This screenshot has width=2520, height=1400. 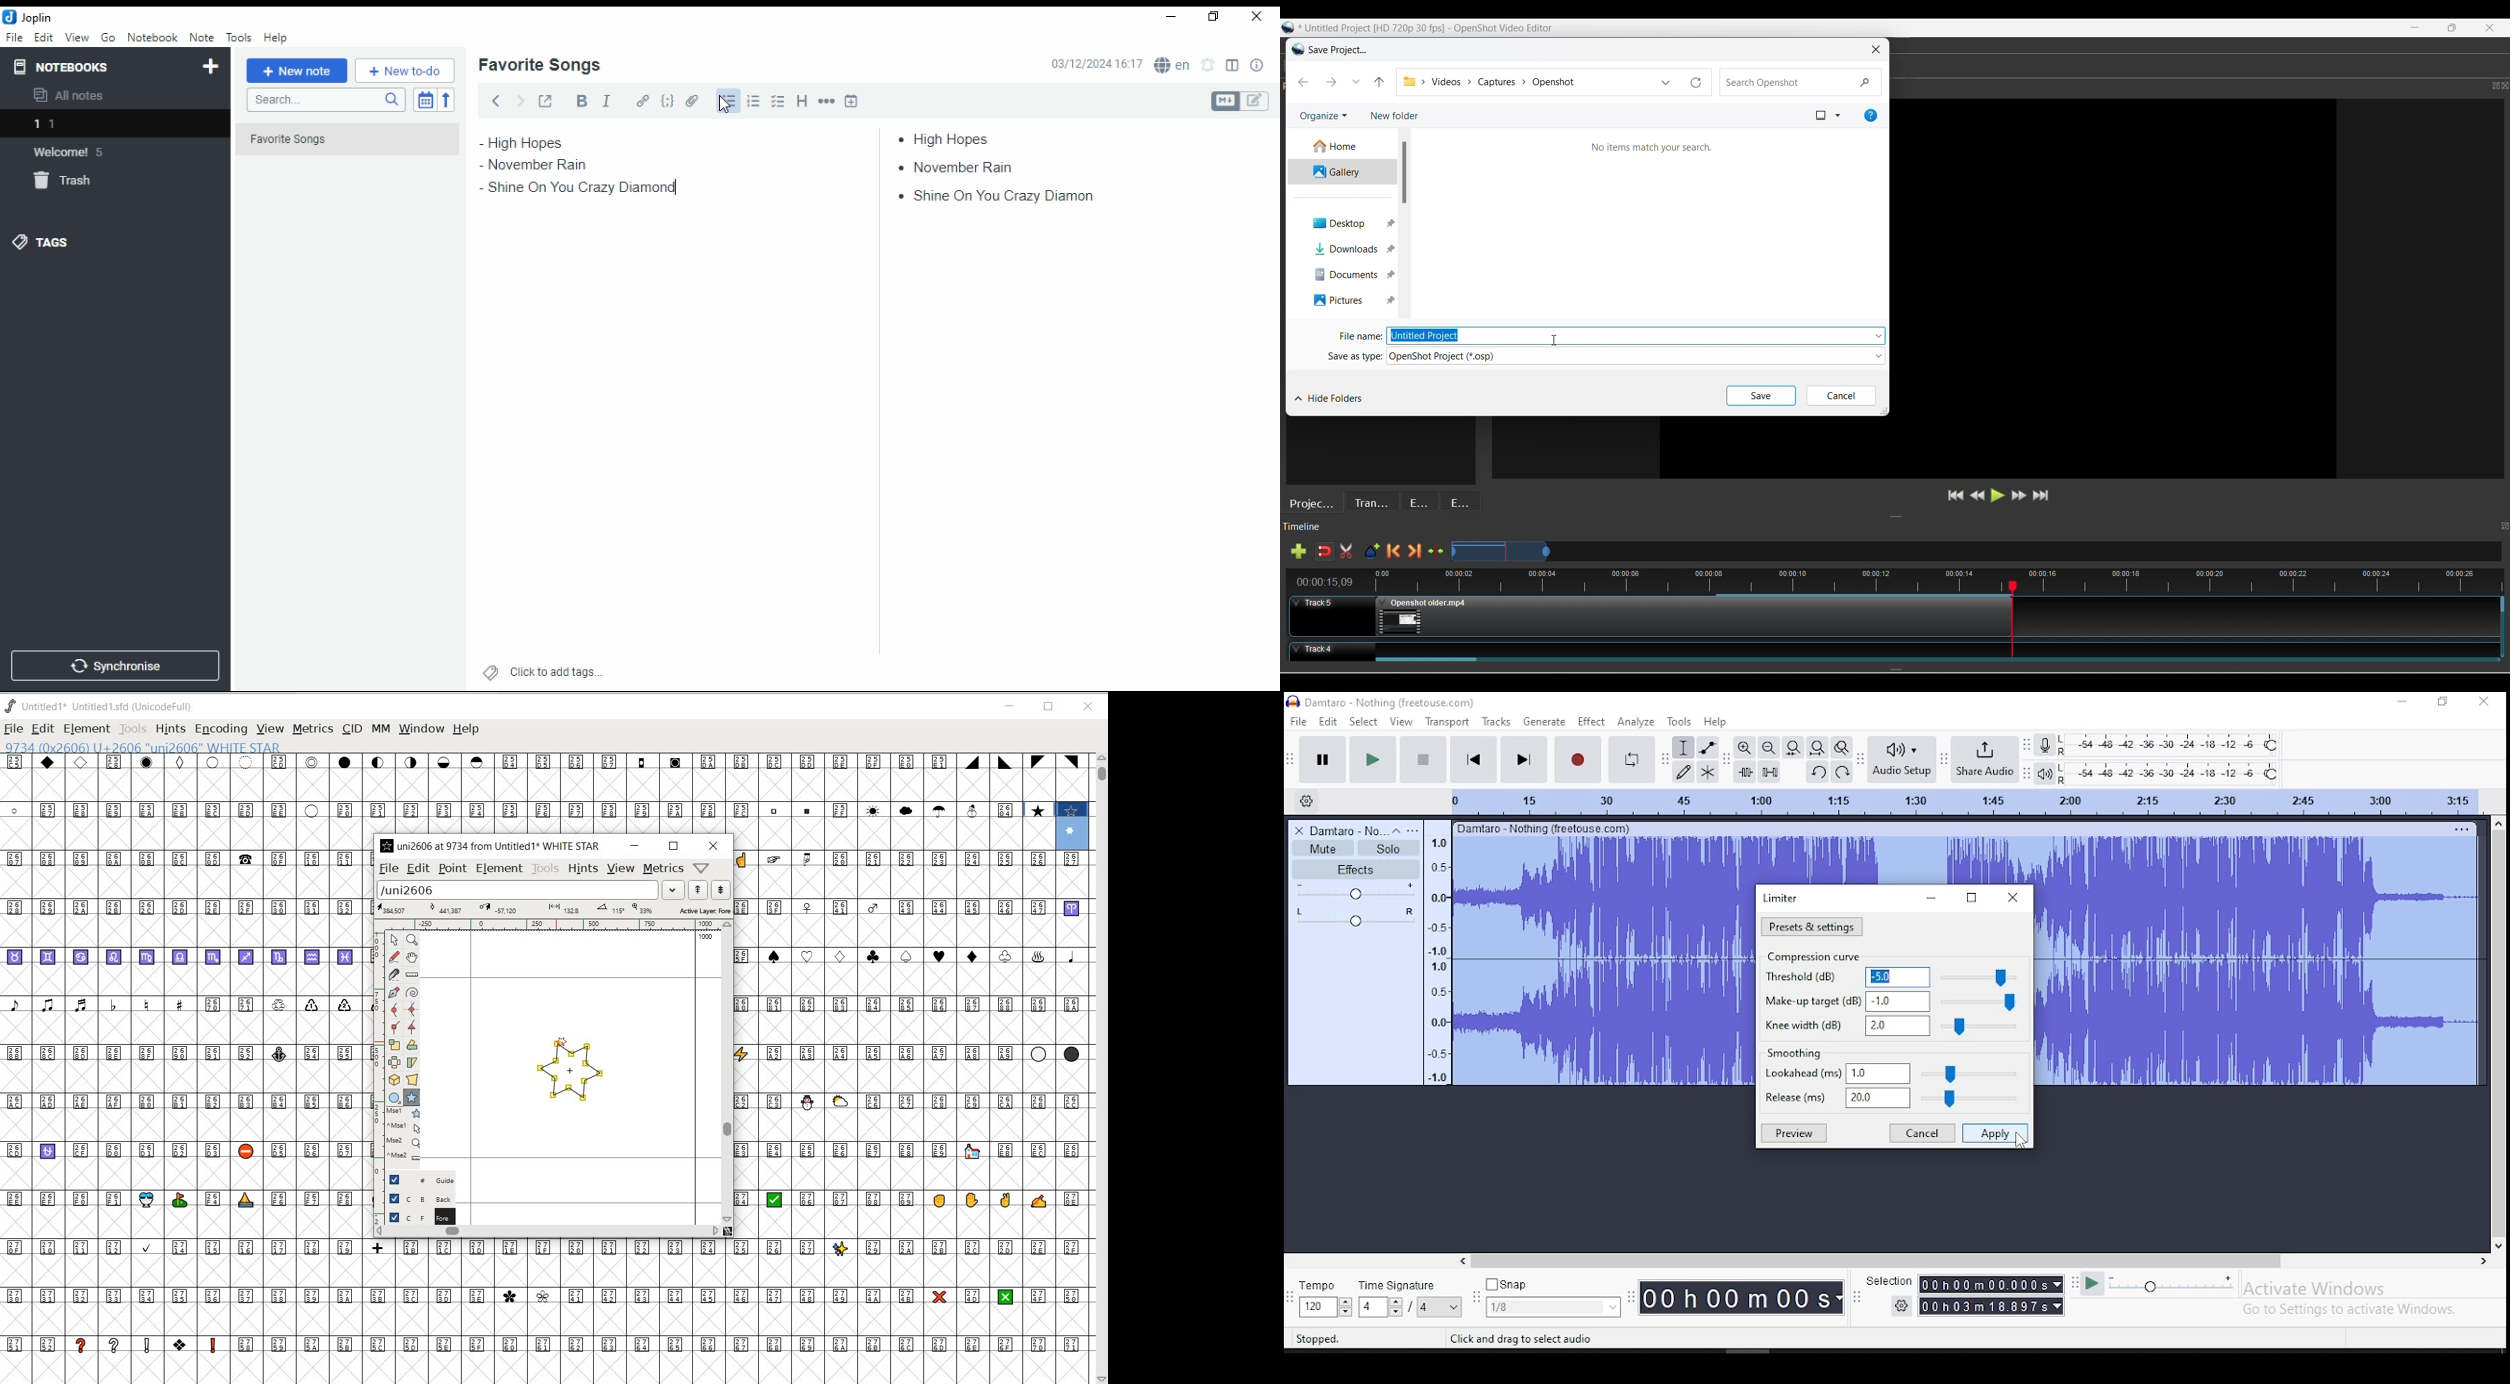 I want to click on notebooks, so click(x=97, y=66).